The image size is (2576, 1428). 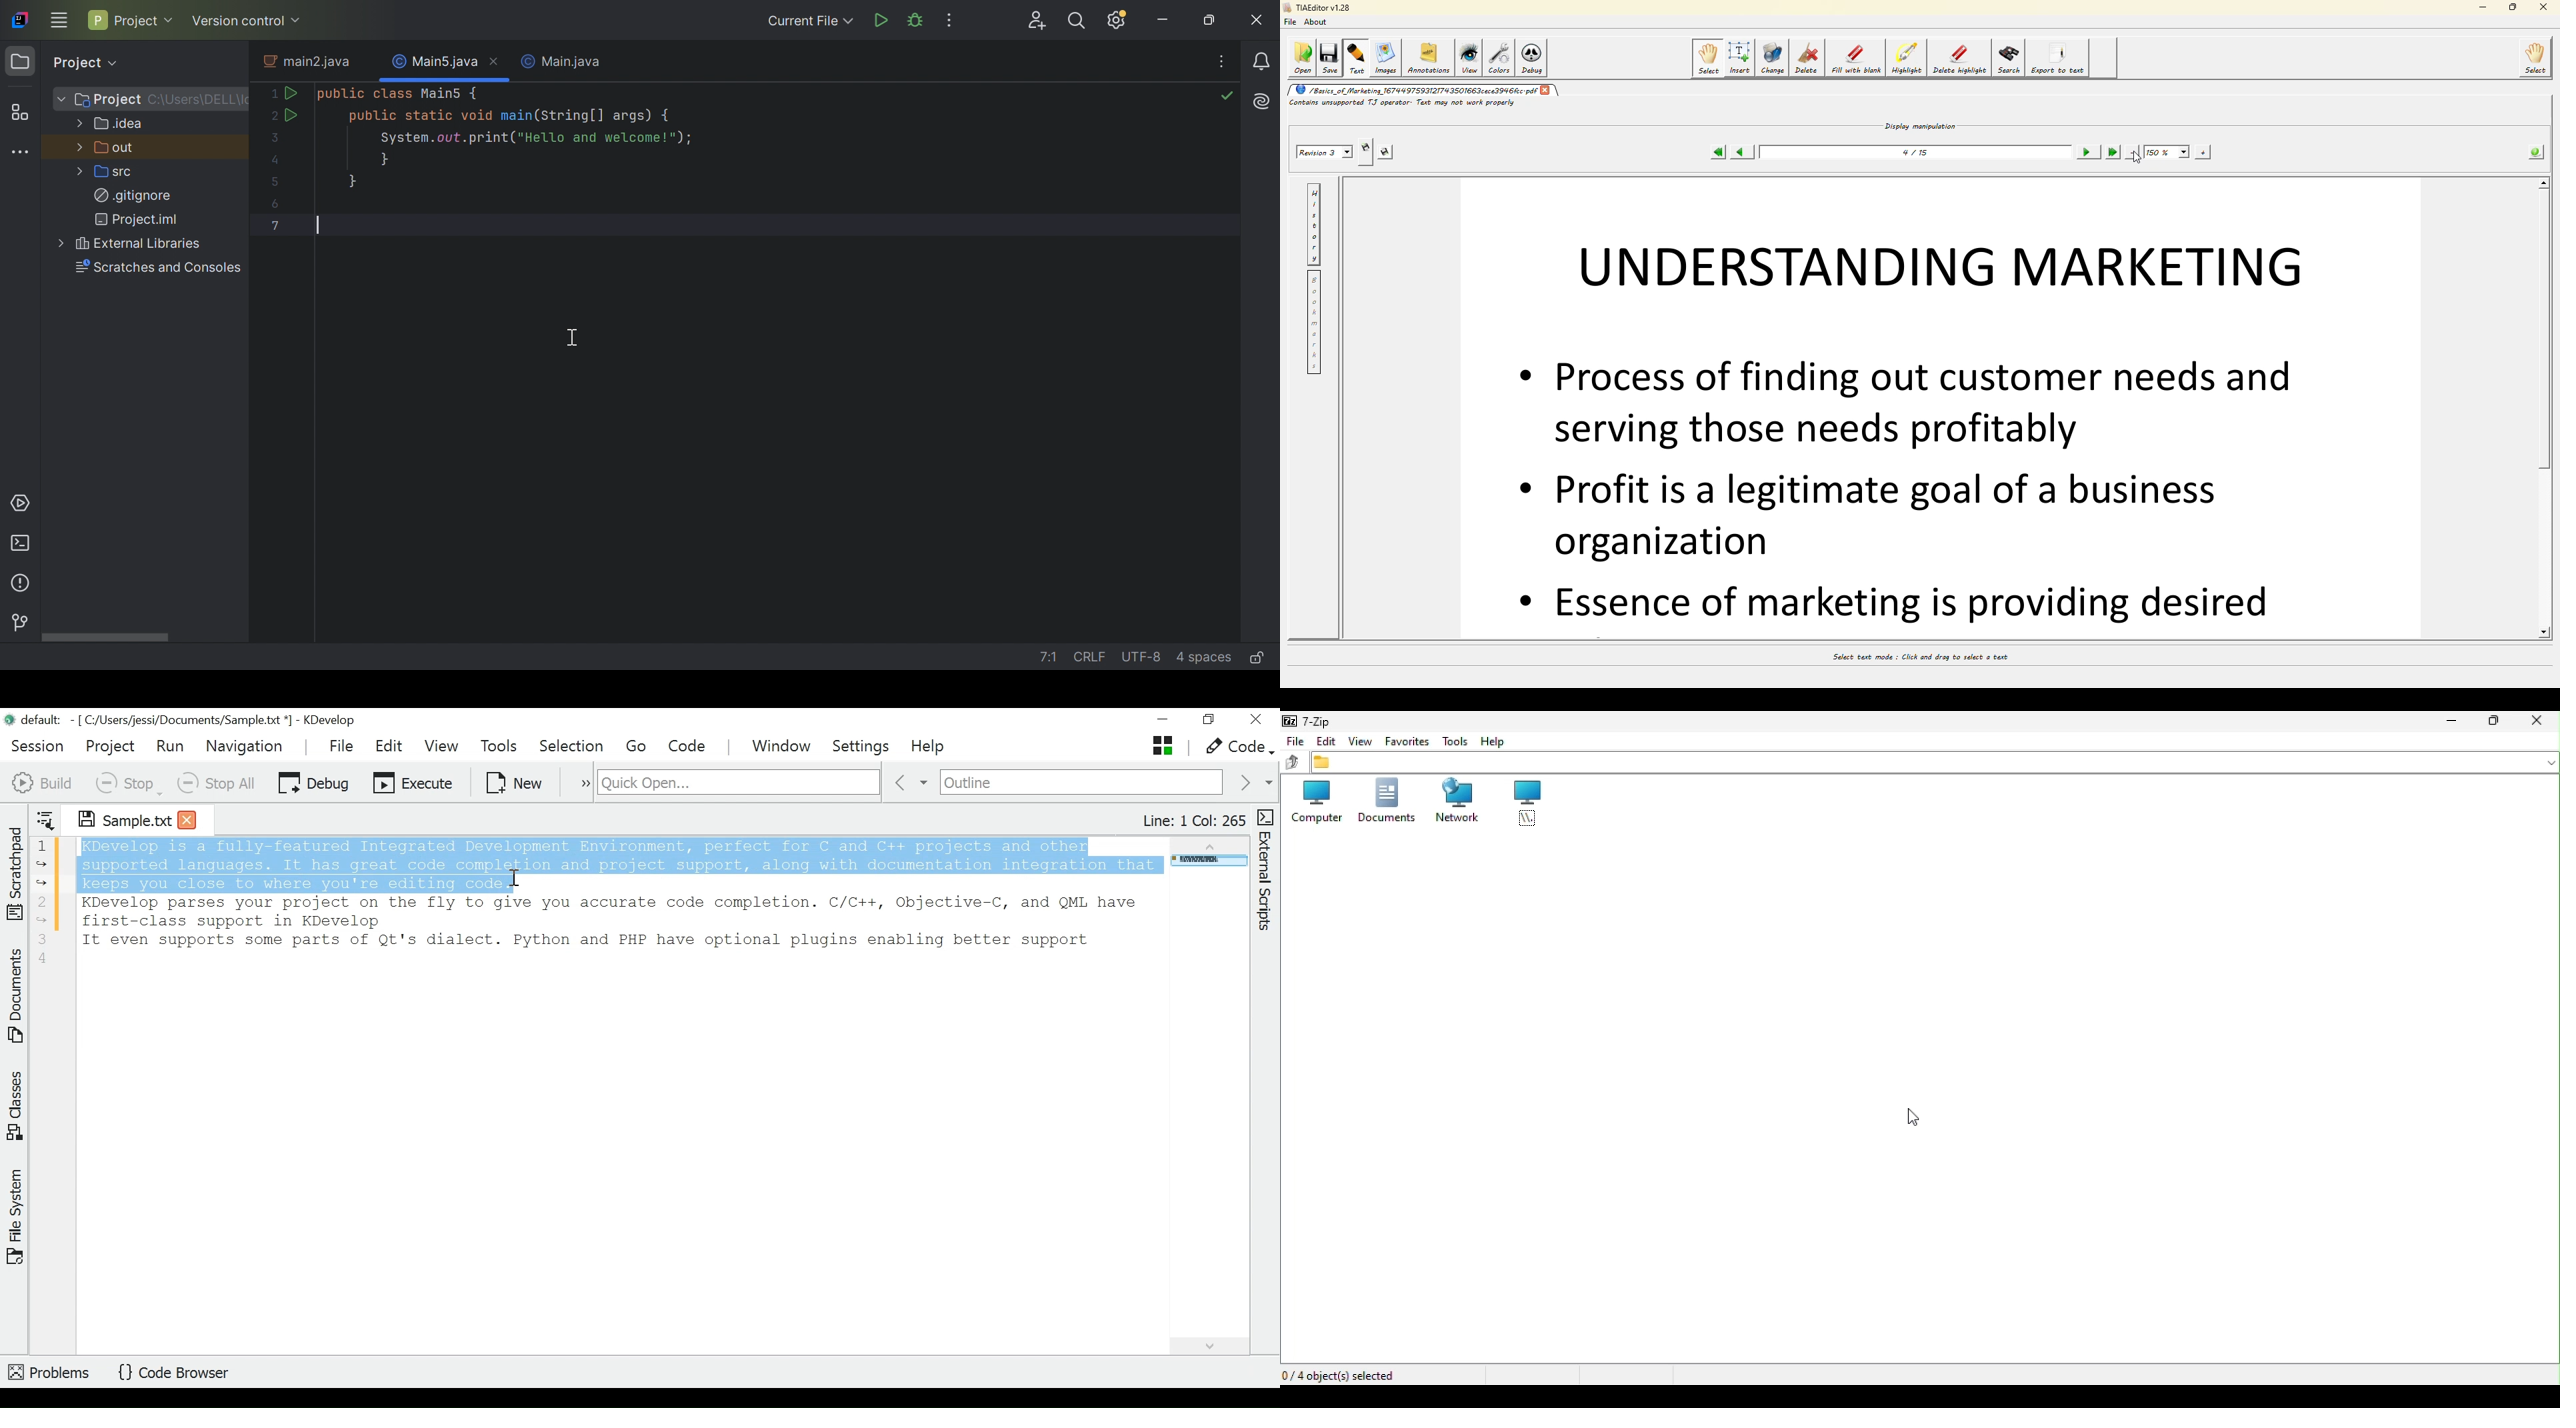 What do you see at coordinates (1923, 1117) in the screenshot?
I see `cursor` at bounding box center [1923, 1117].